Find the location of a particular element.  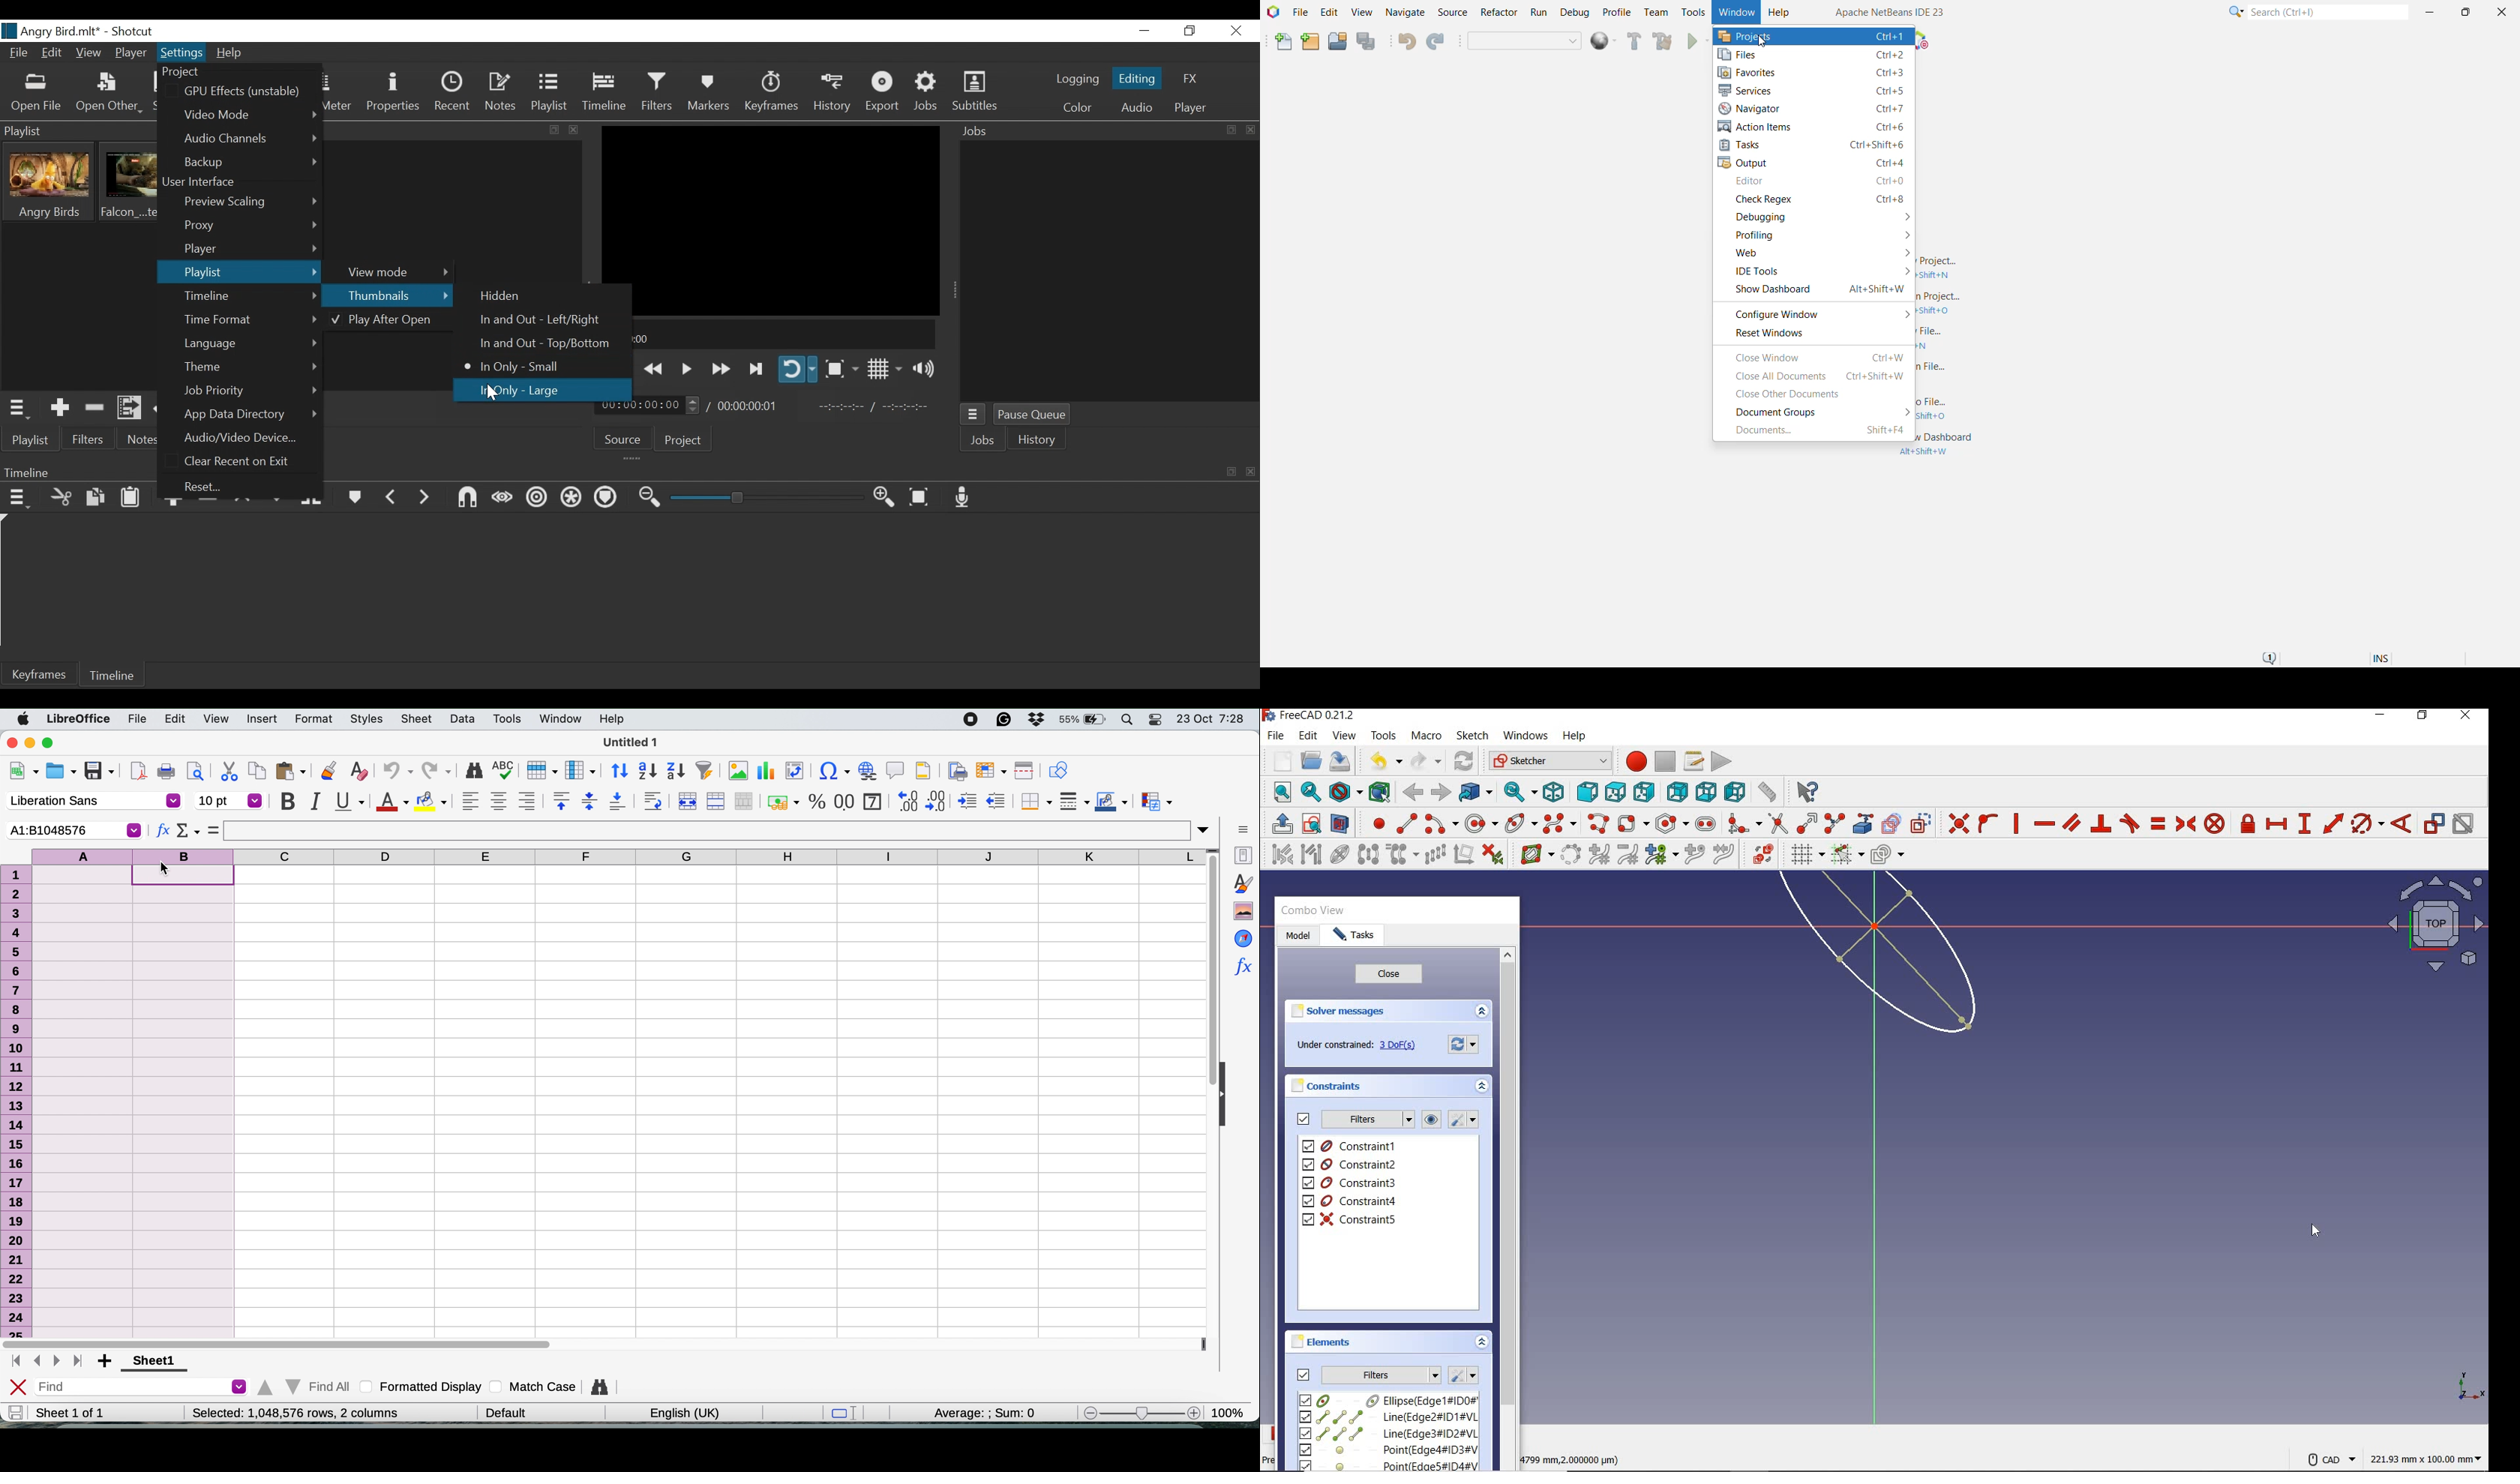

find is located at coordinates (140, 1386).